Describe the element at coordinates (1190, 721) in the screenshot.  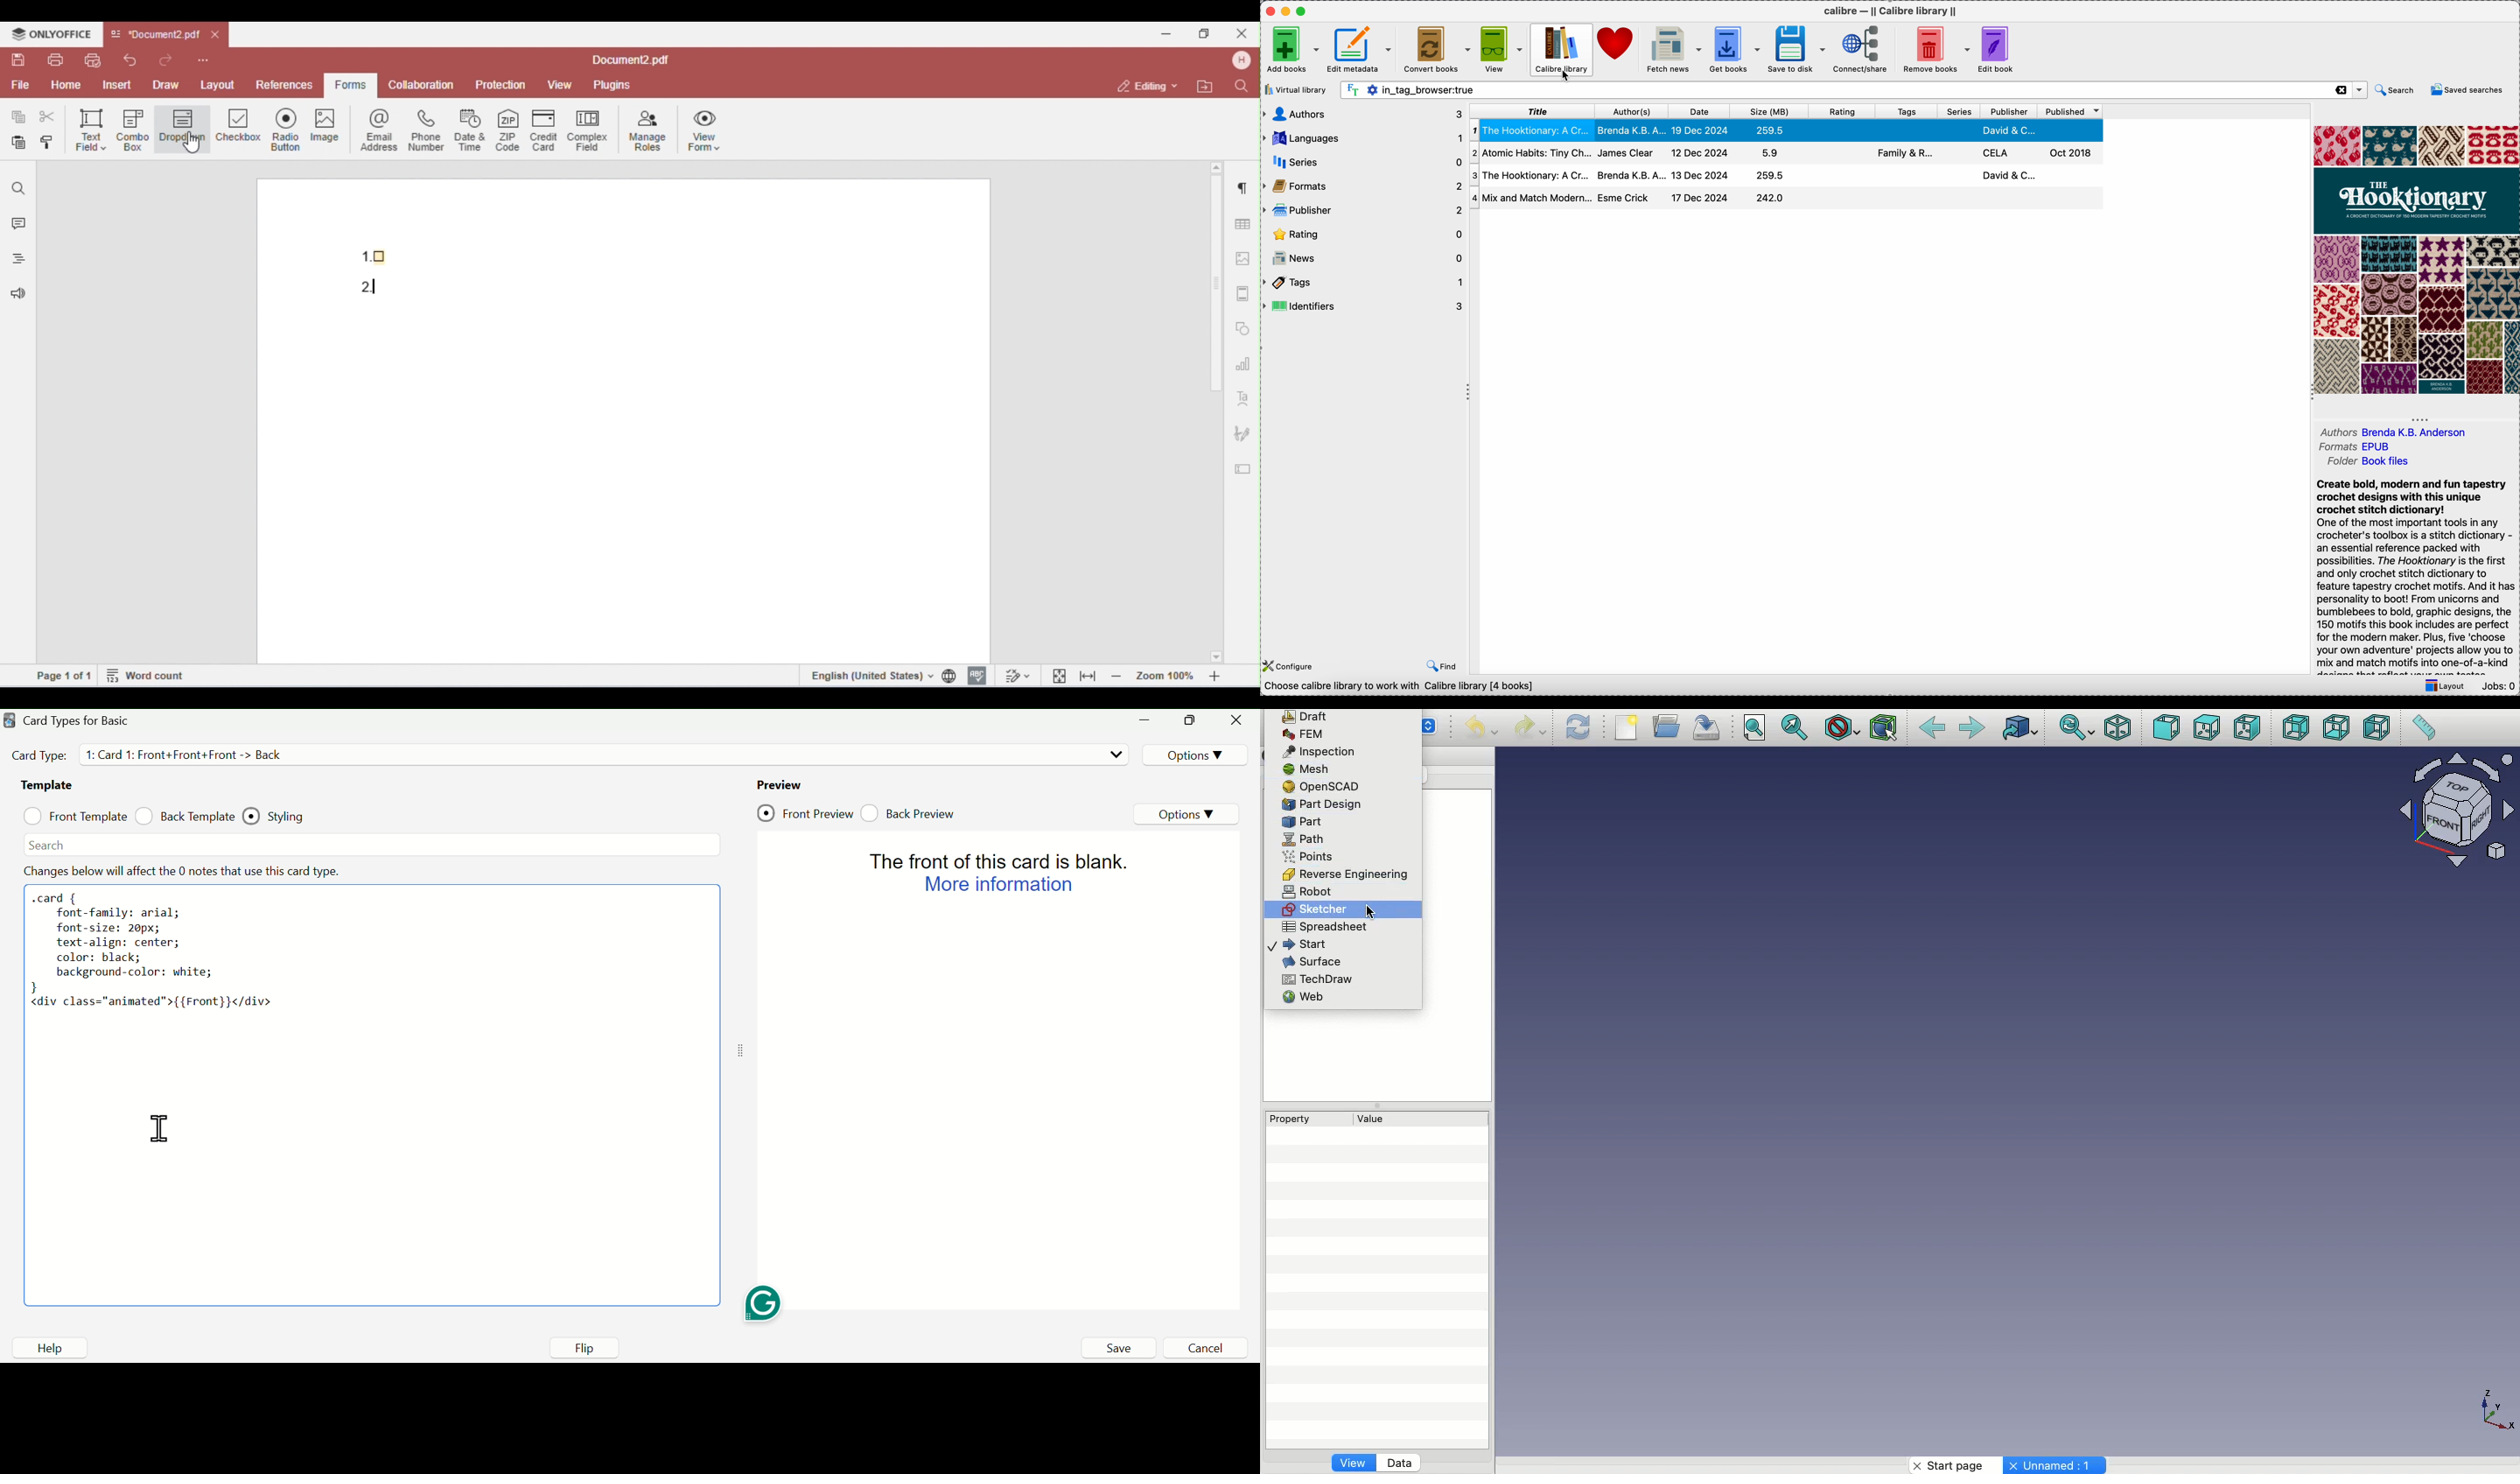
I see `minimize` at that location.